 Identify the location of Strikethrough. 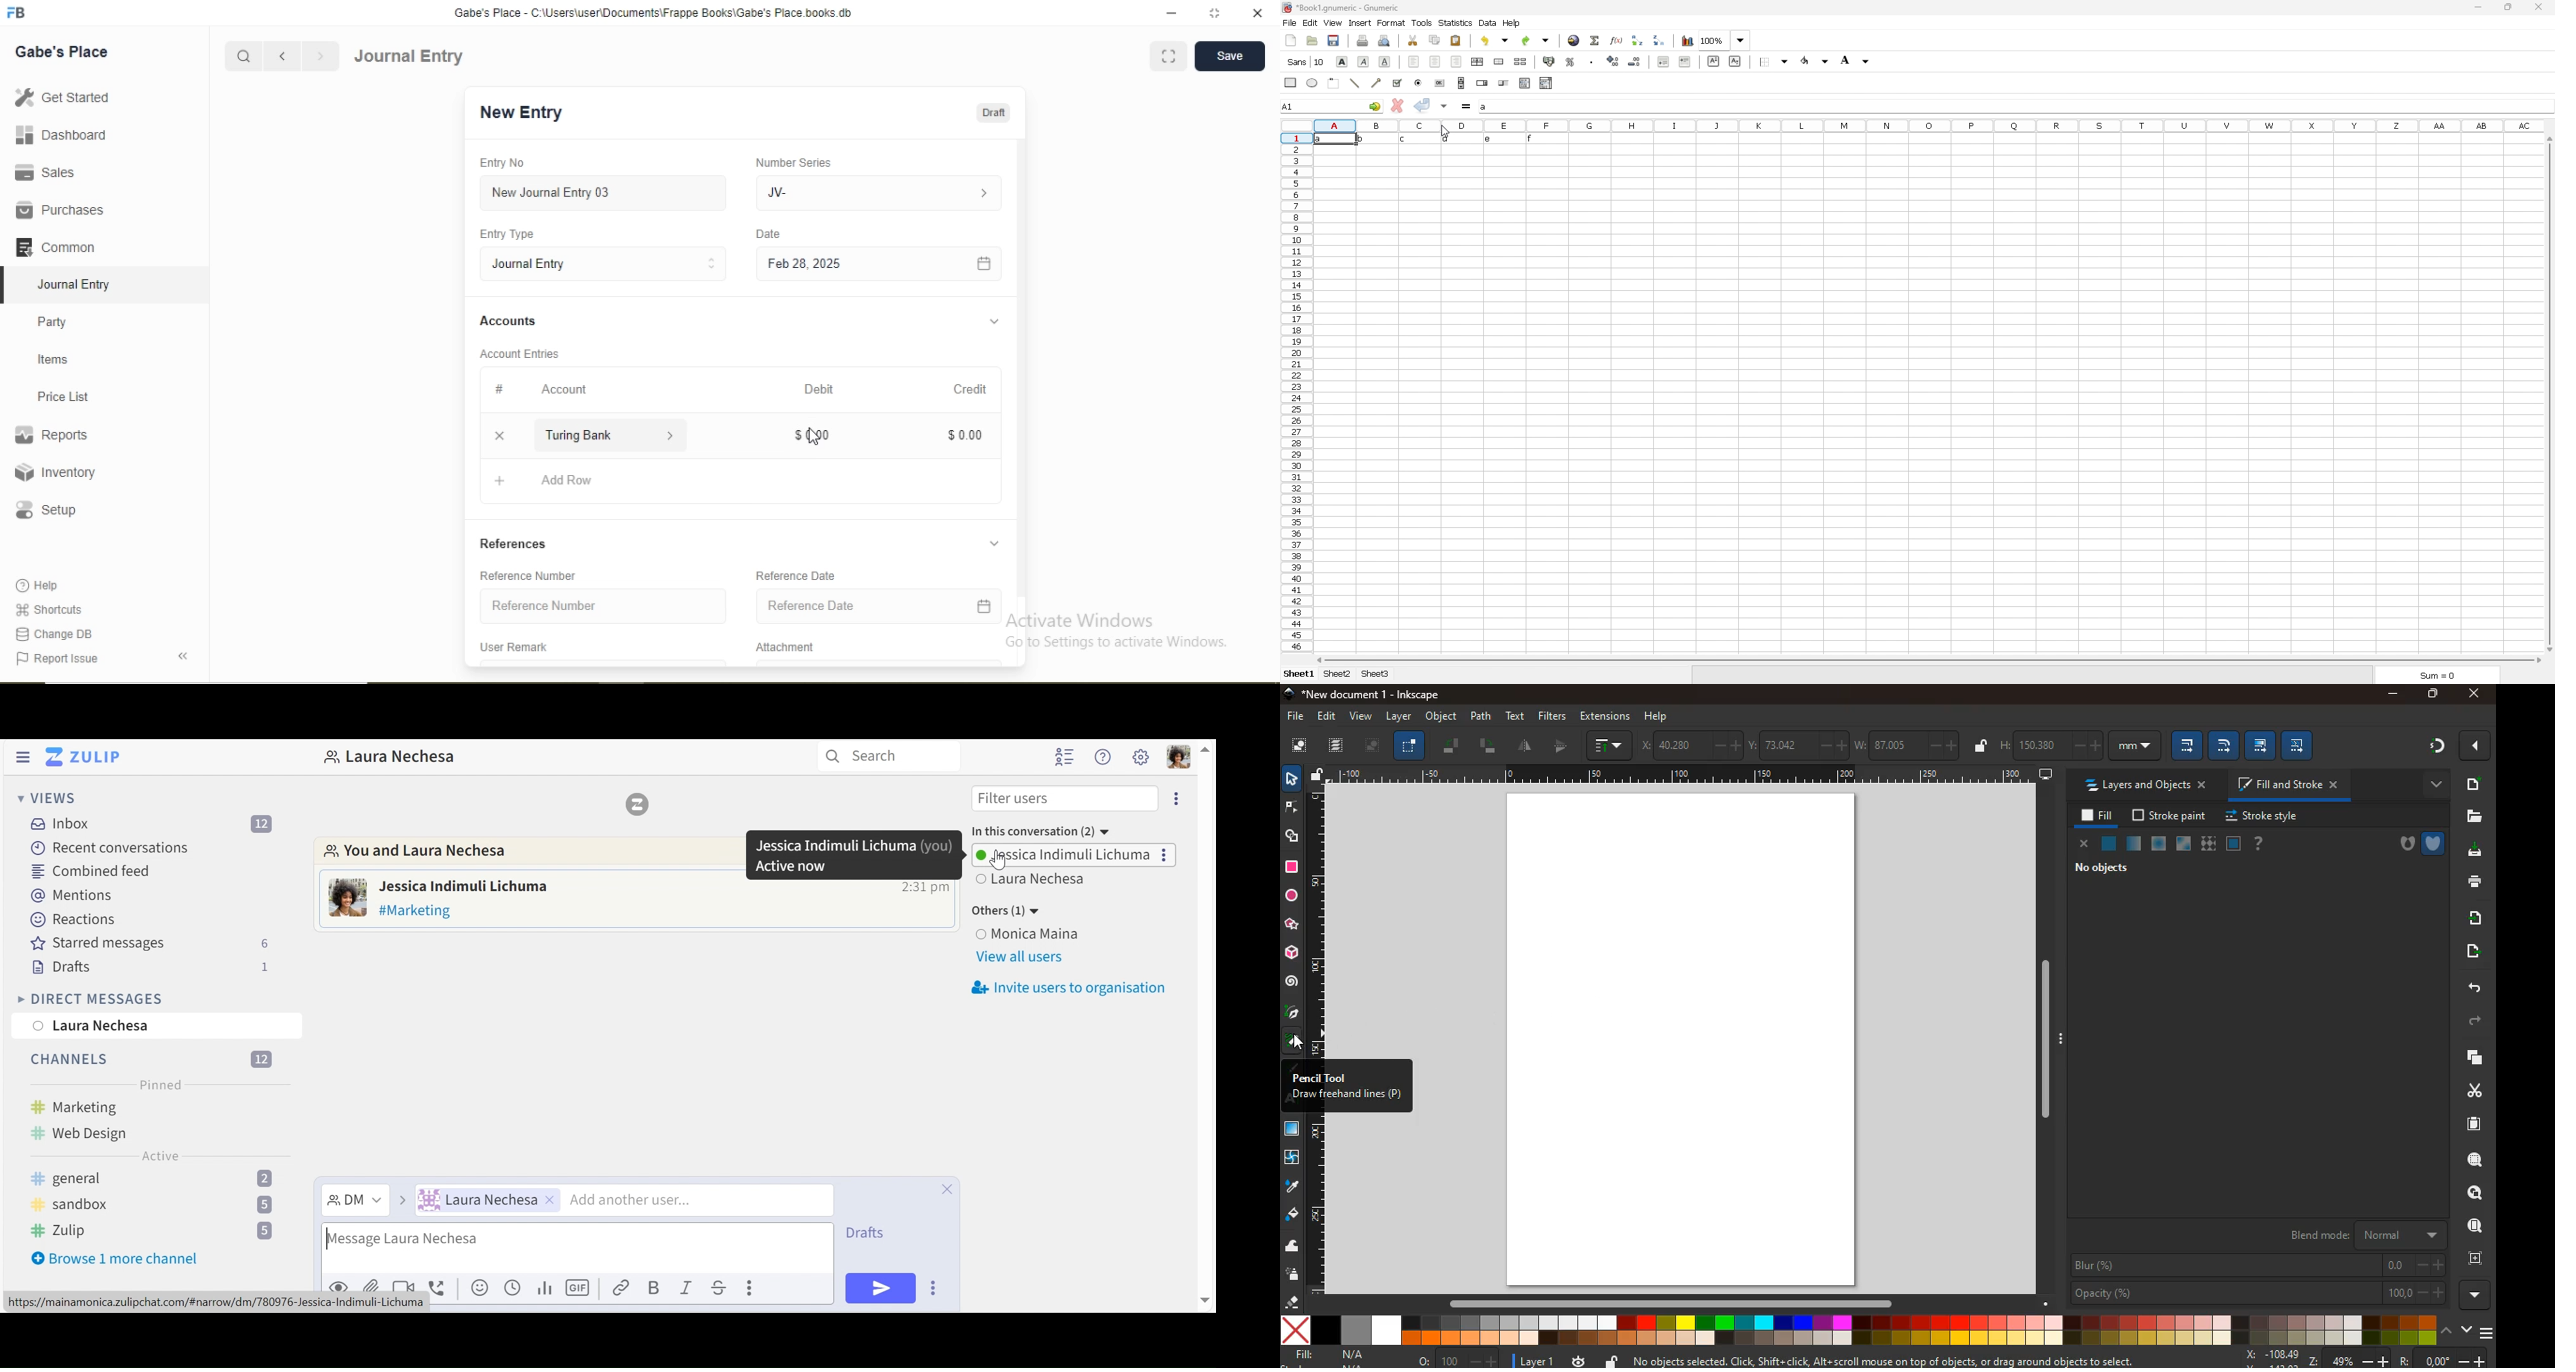
(723, 1287).